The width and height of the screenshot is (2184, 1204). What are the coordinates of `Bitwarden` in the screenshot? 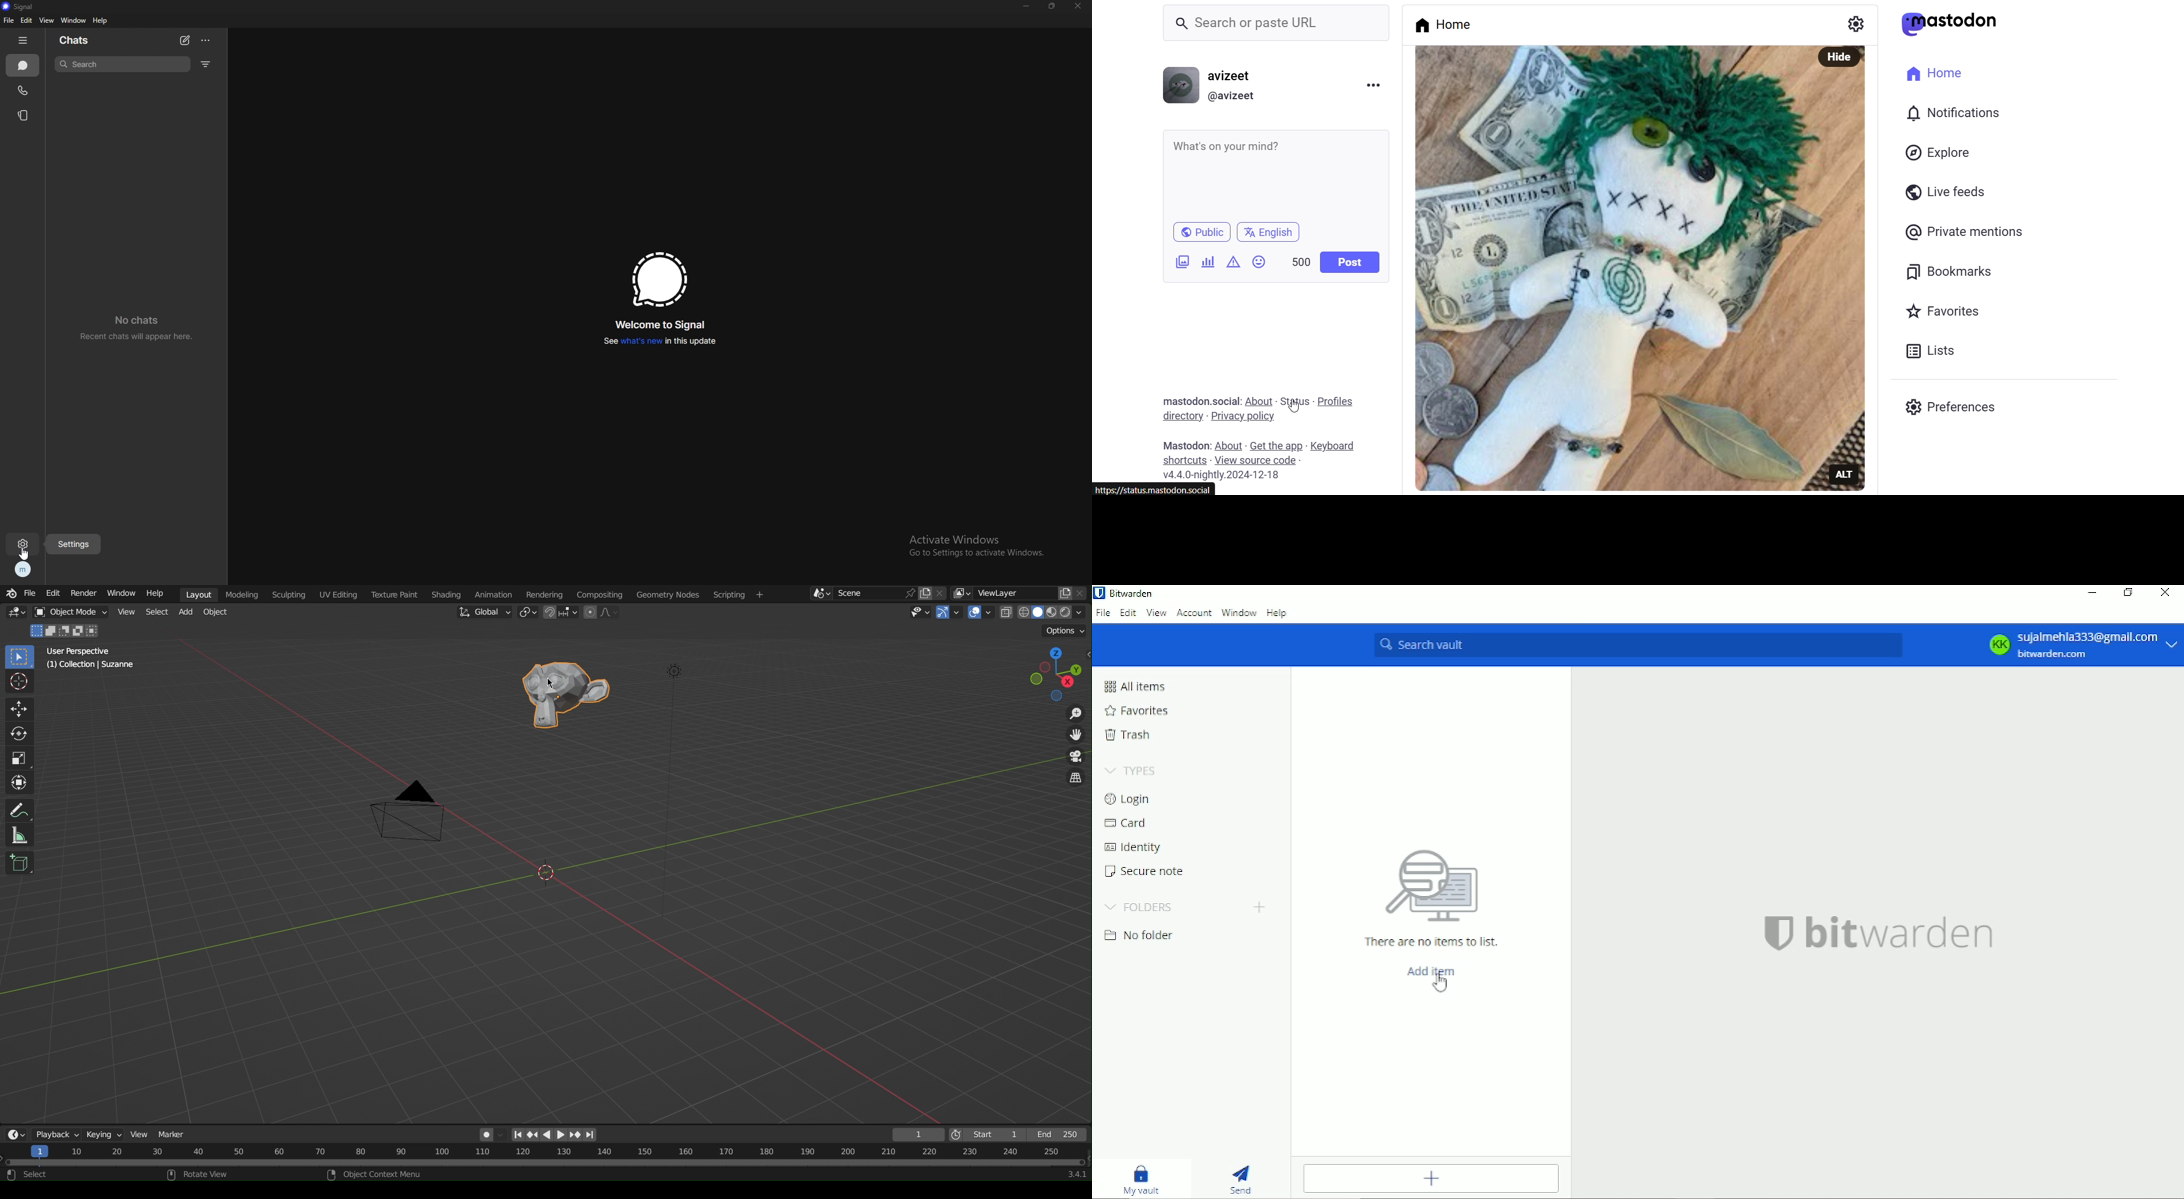 It's located at (1132, 593).